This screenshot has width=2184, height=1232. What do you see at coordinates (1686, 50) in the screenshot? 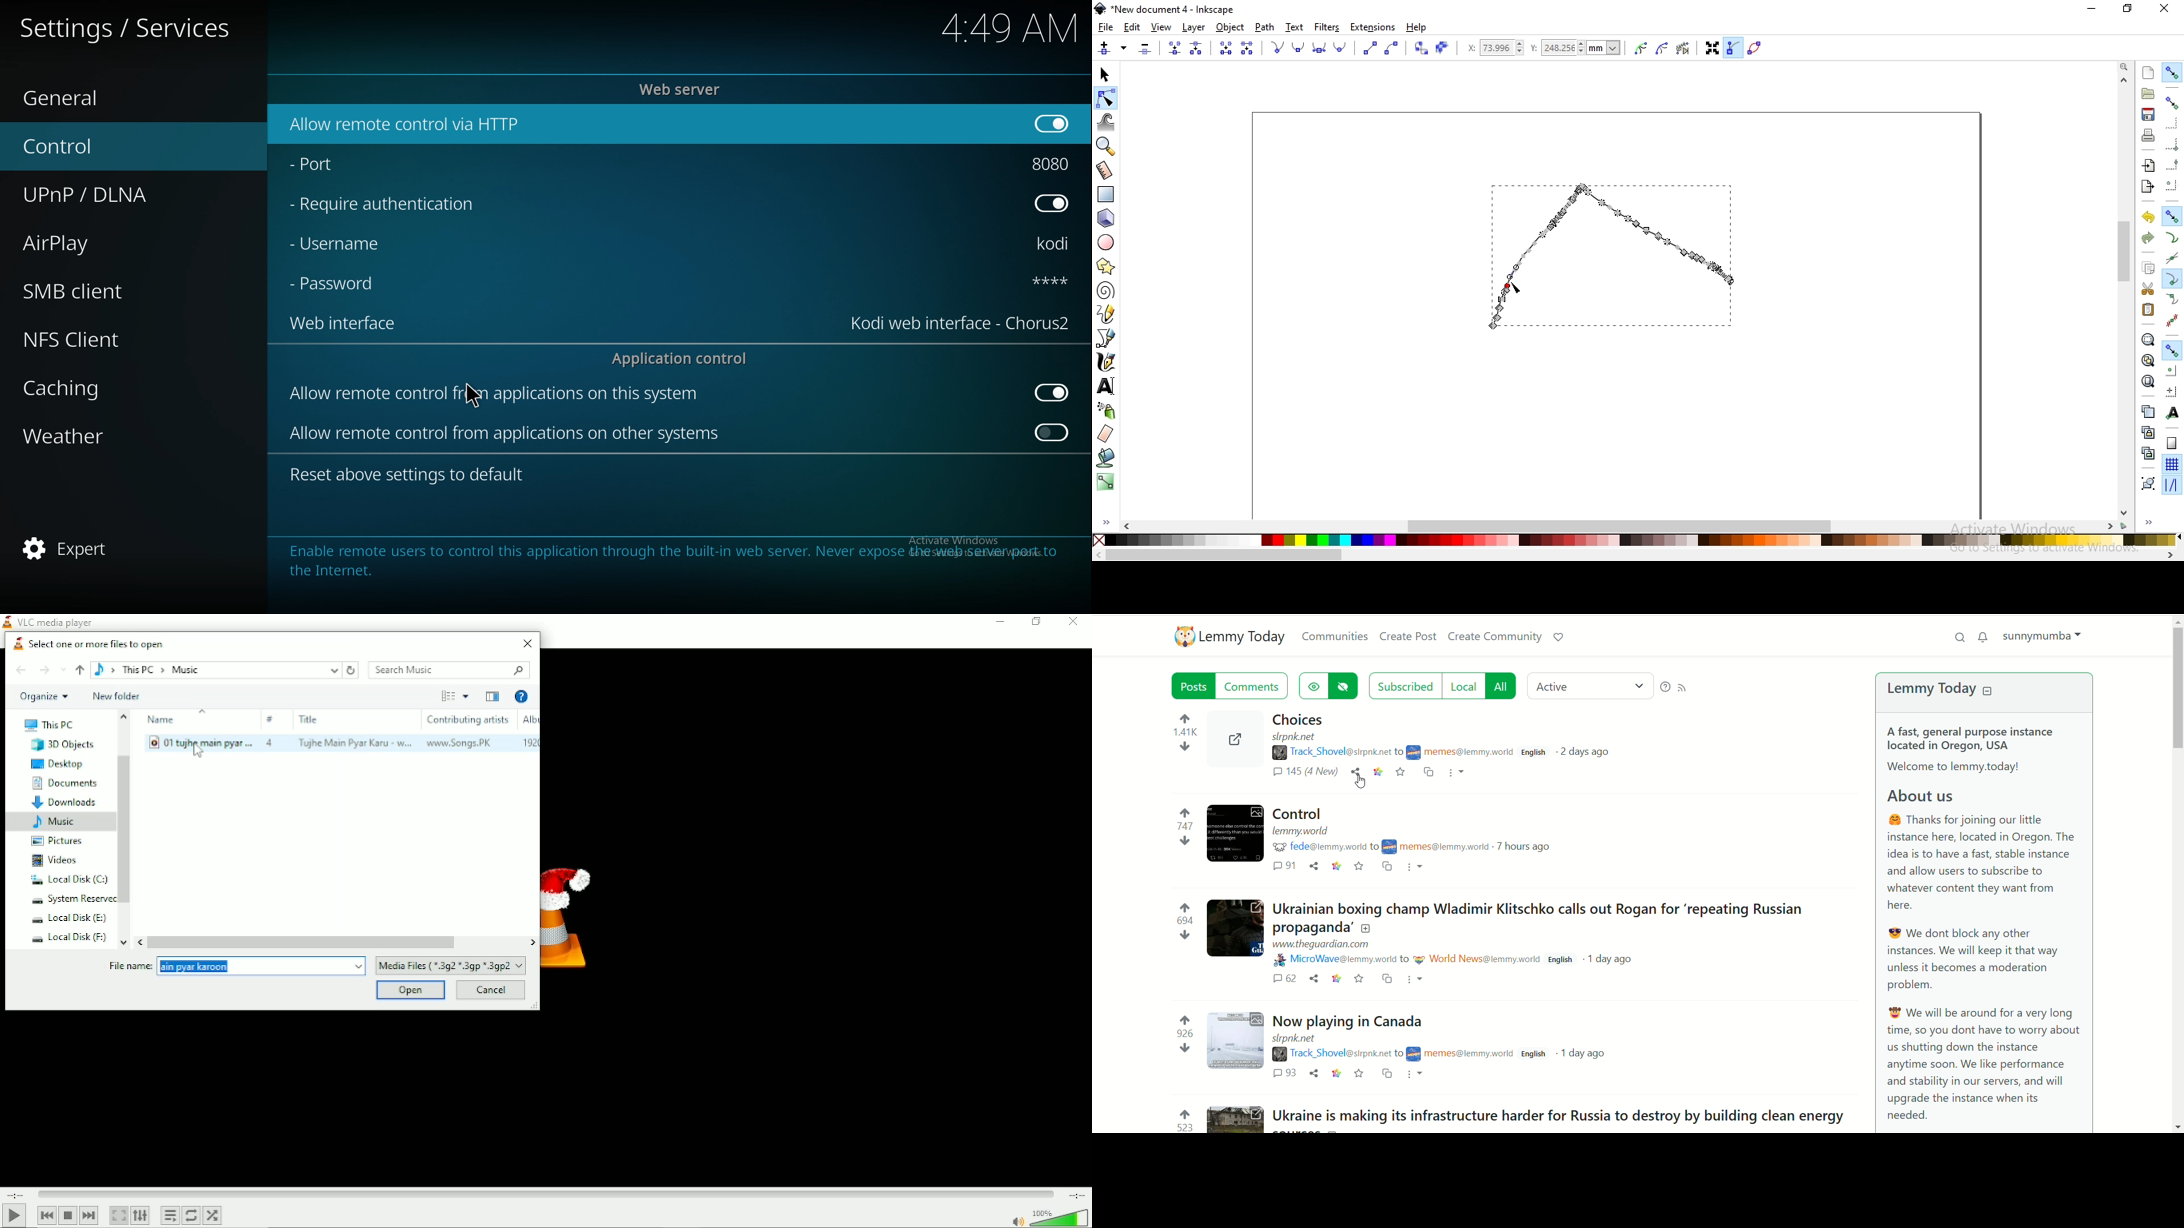
I see `show next editable path effect parameter` at bounding box center [1686, 50].